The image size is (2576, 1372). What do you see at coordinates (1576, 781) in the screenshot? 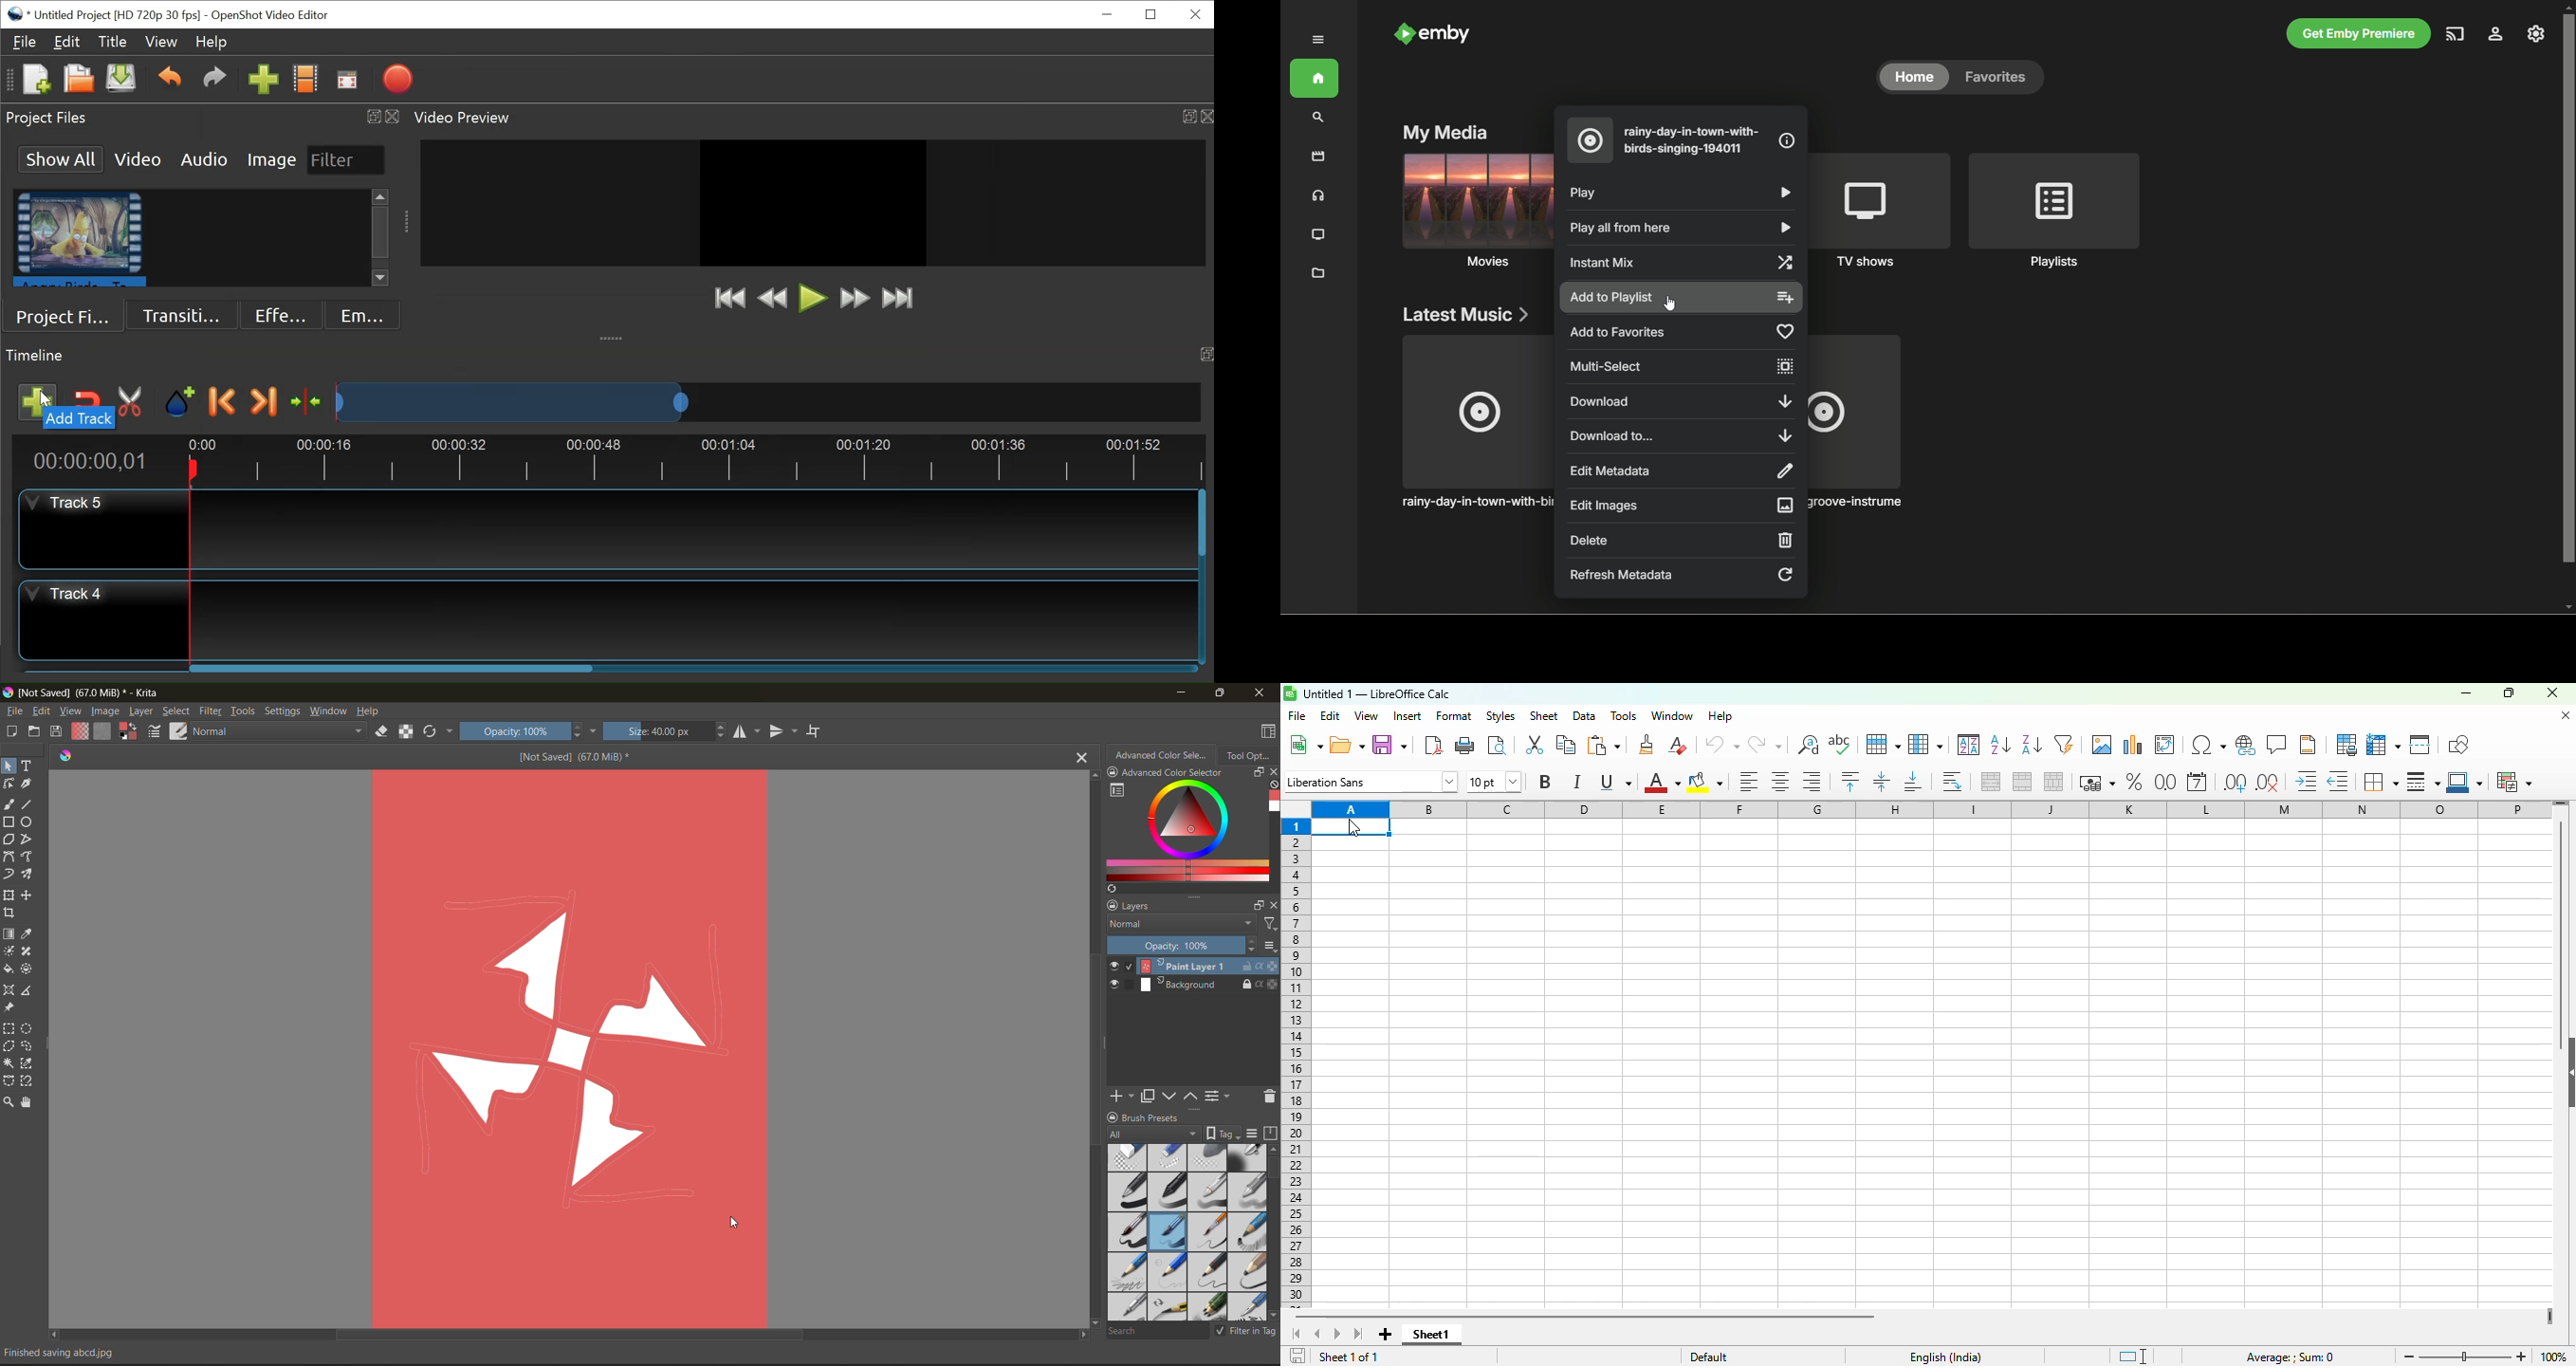
I see `italic` at bounding box center [1576, 781].